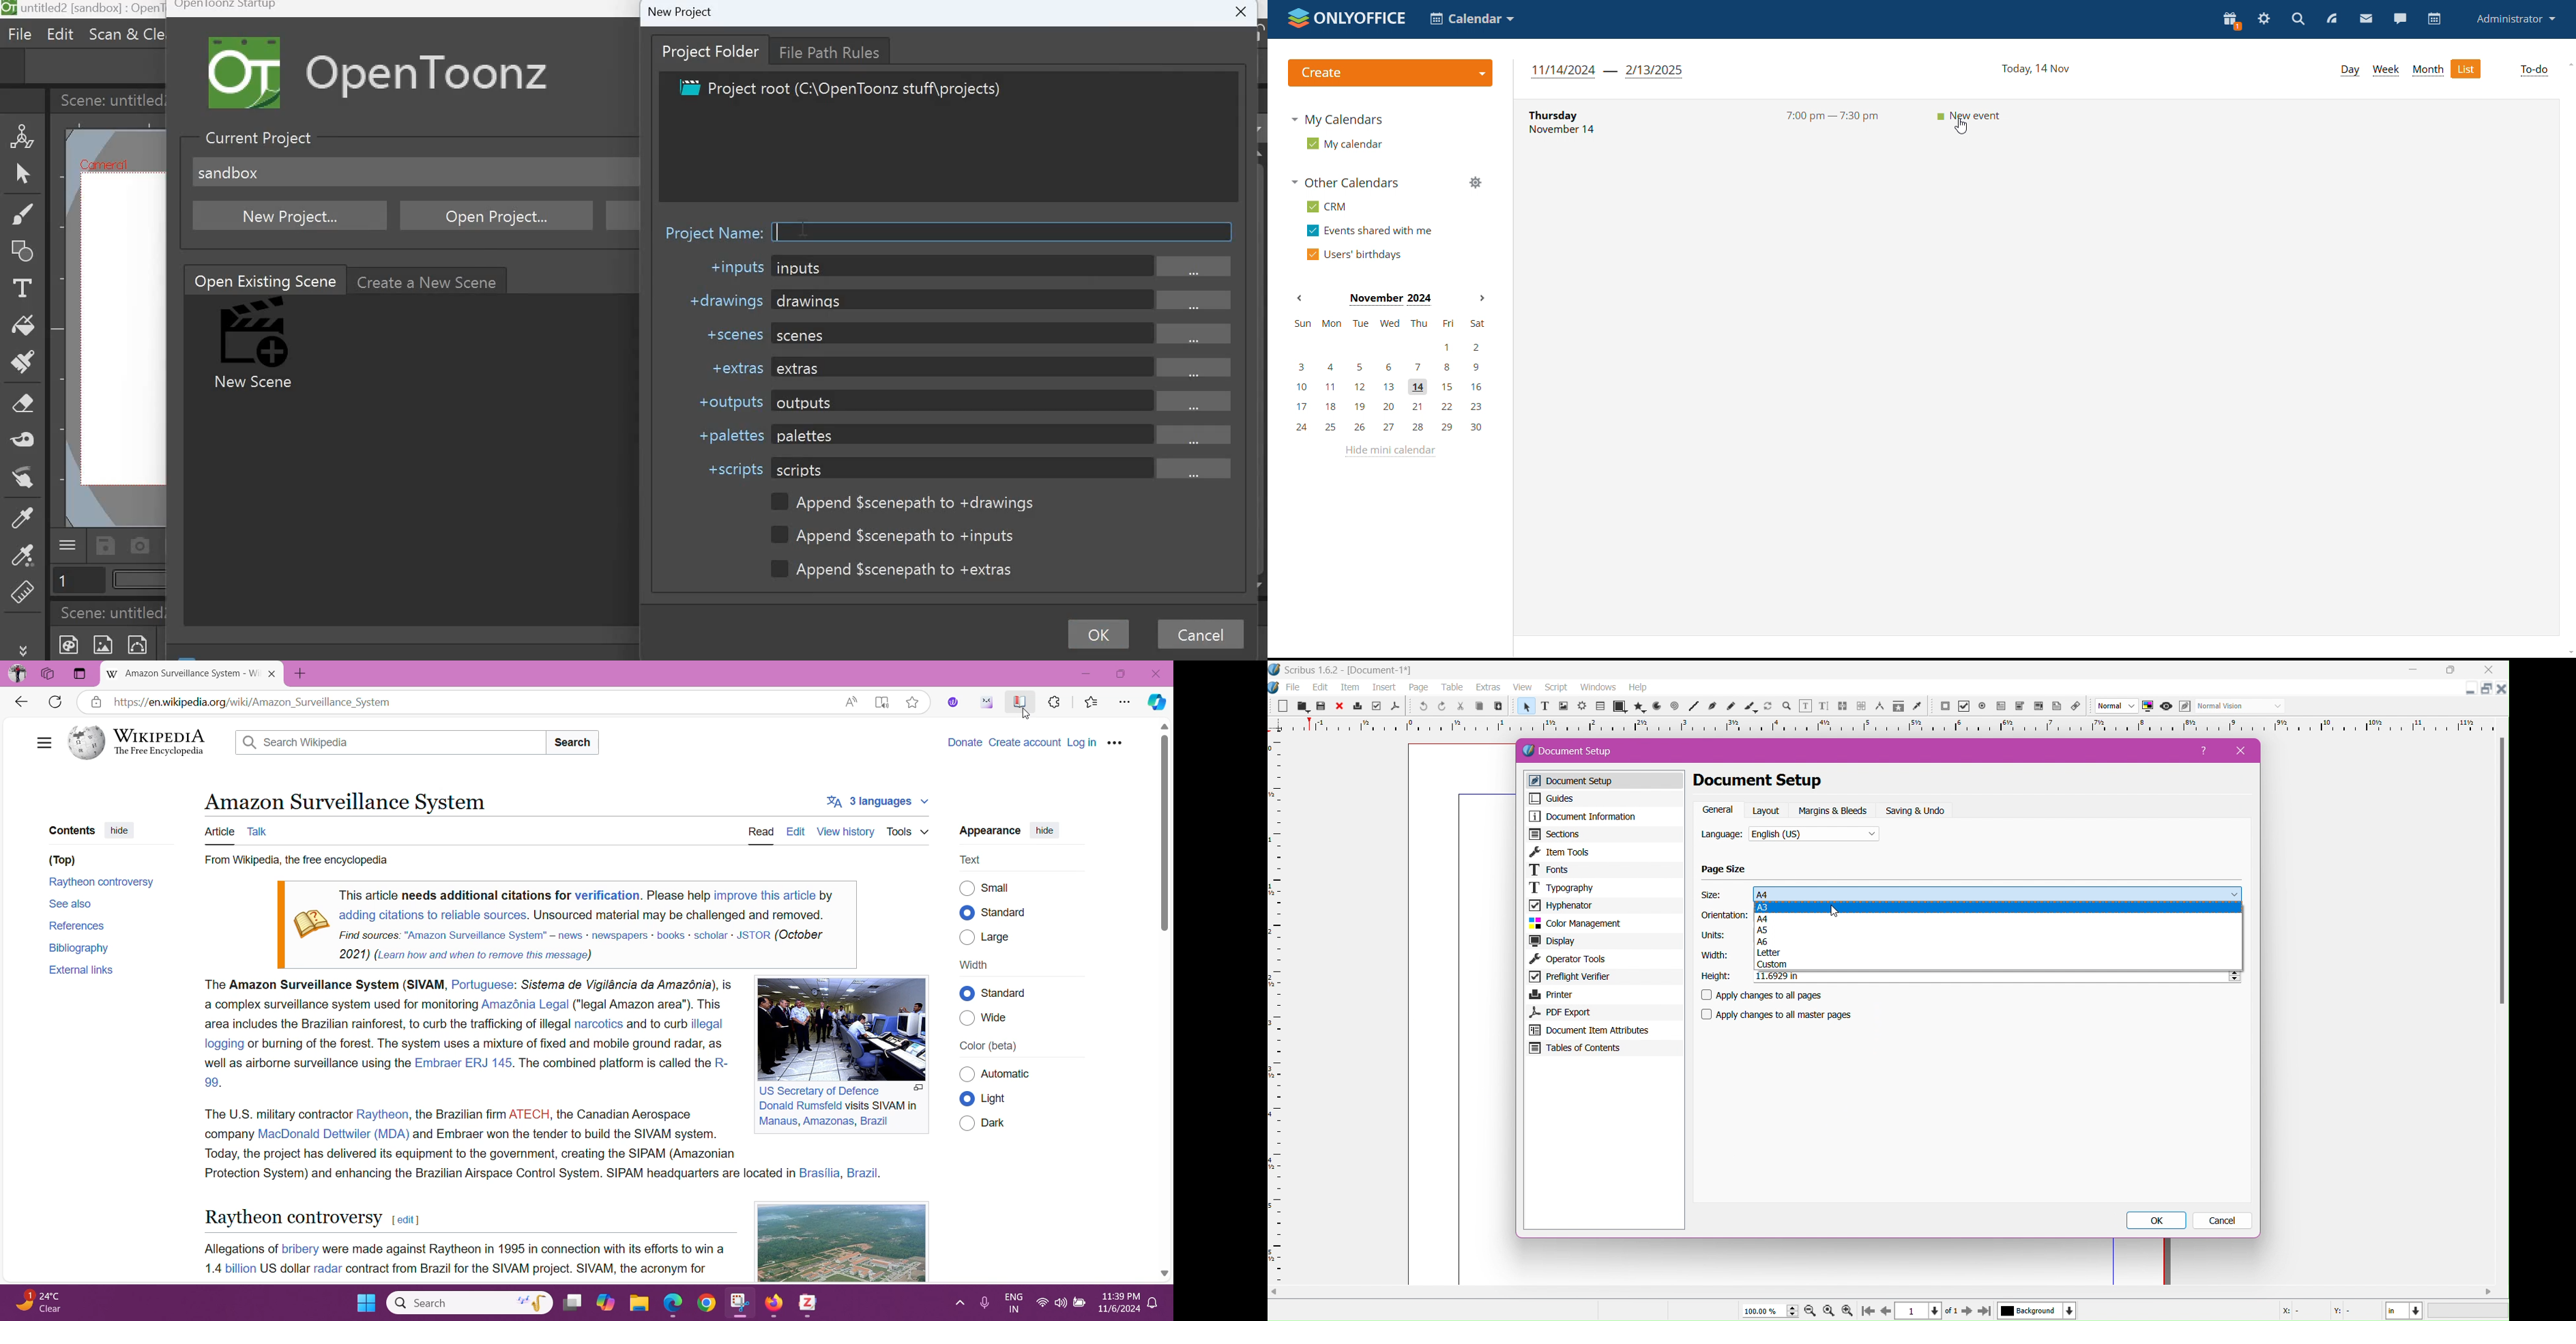 This screenshot has height=1344, width=2576. I want to click on Extensions, so click(1055, 701).